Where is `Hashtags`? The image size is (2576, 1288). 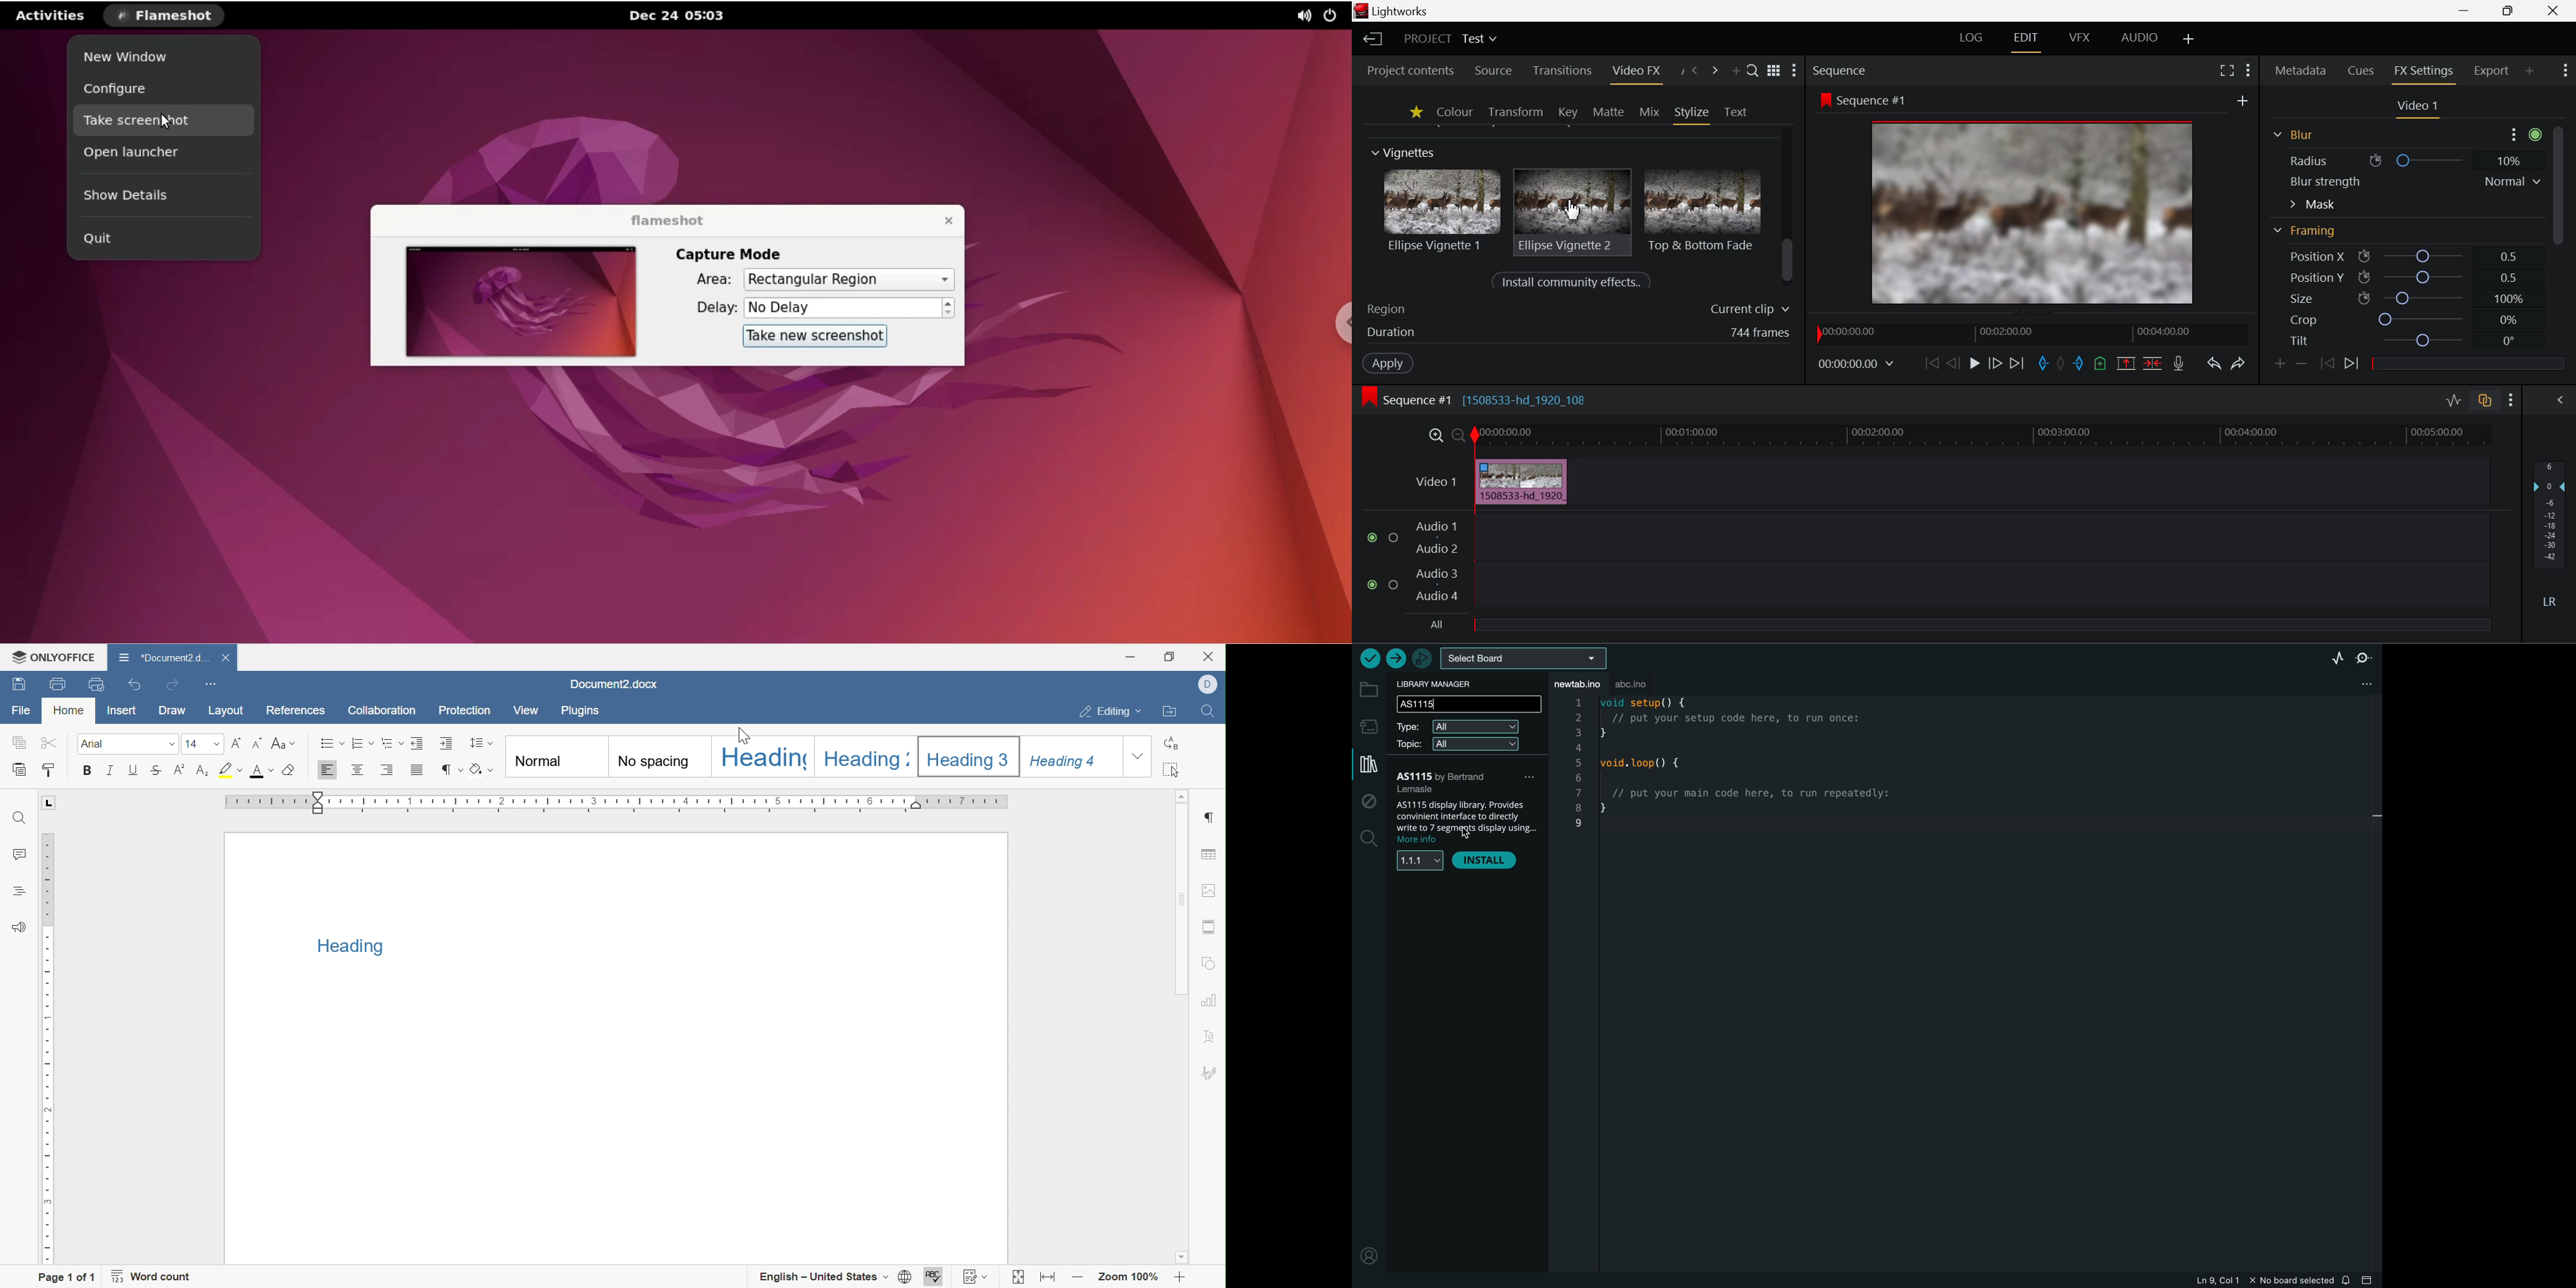
Hashtags is located at coordinates (14, 891).